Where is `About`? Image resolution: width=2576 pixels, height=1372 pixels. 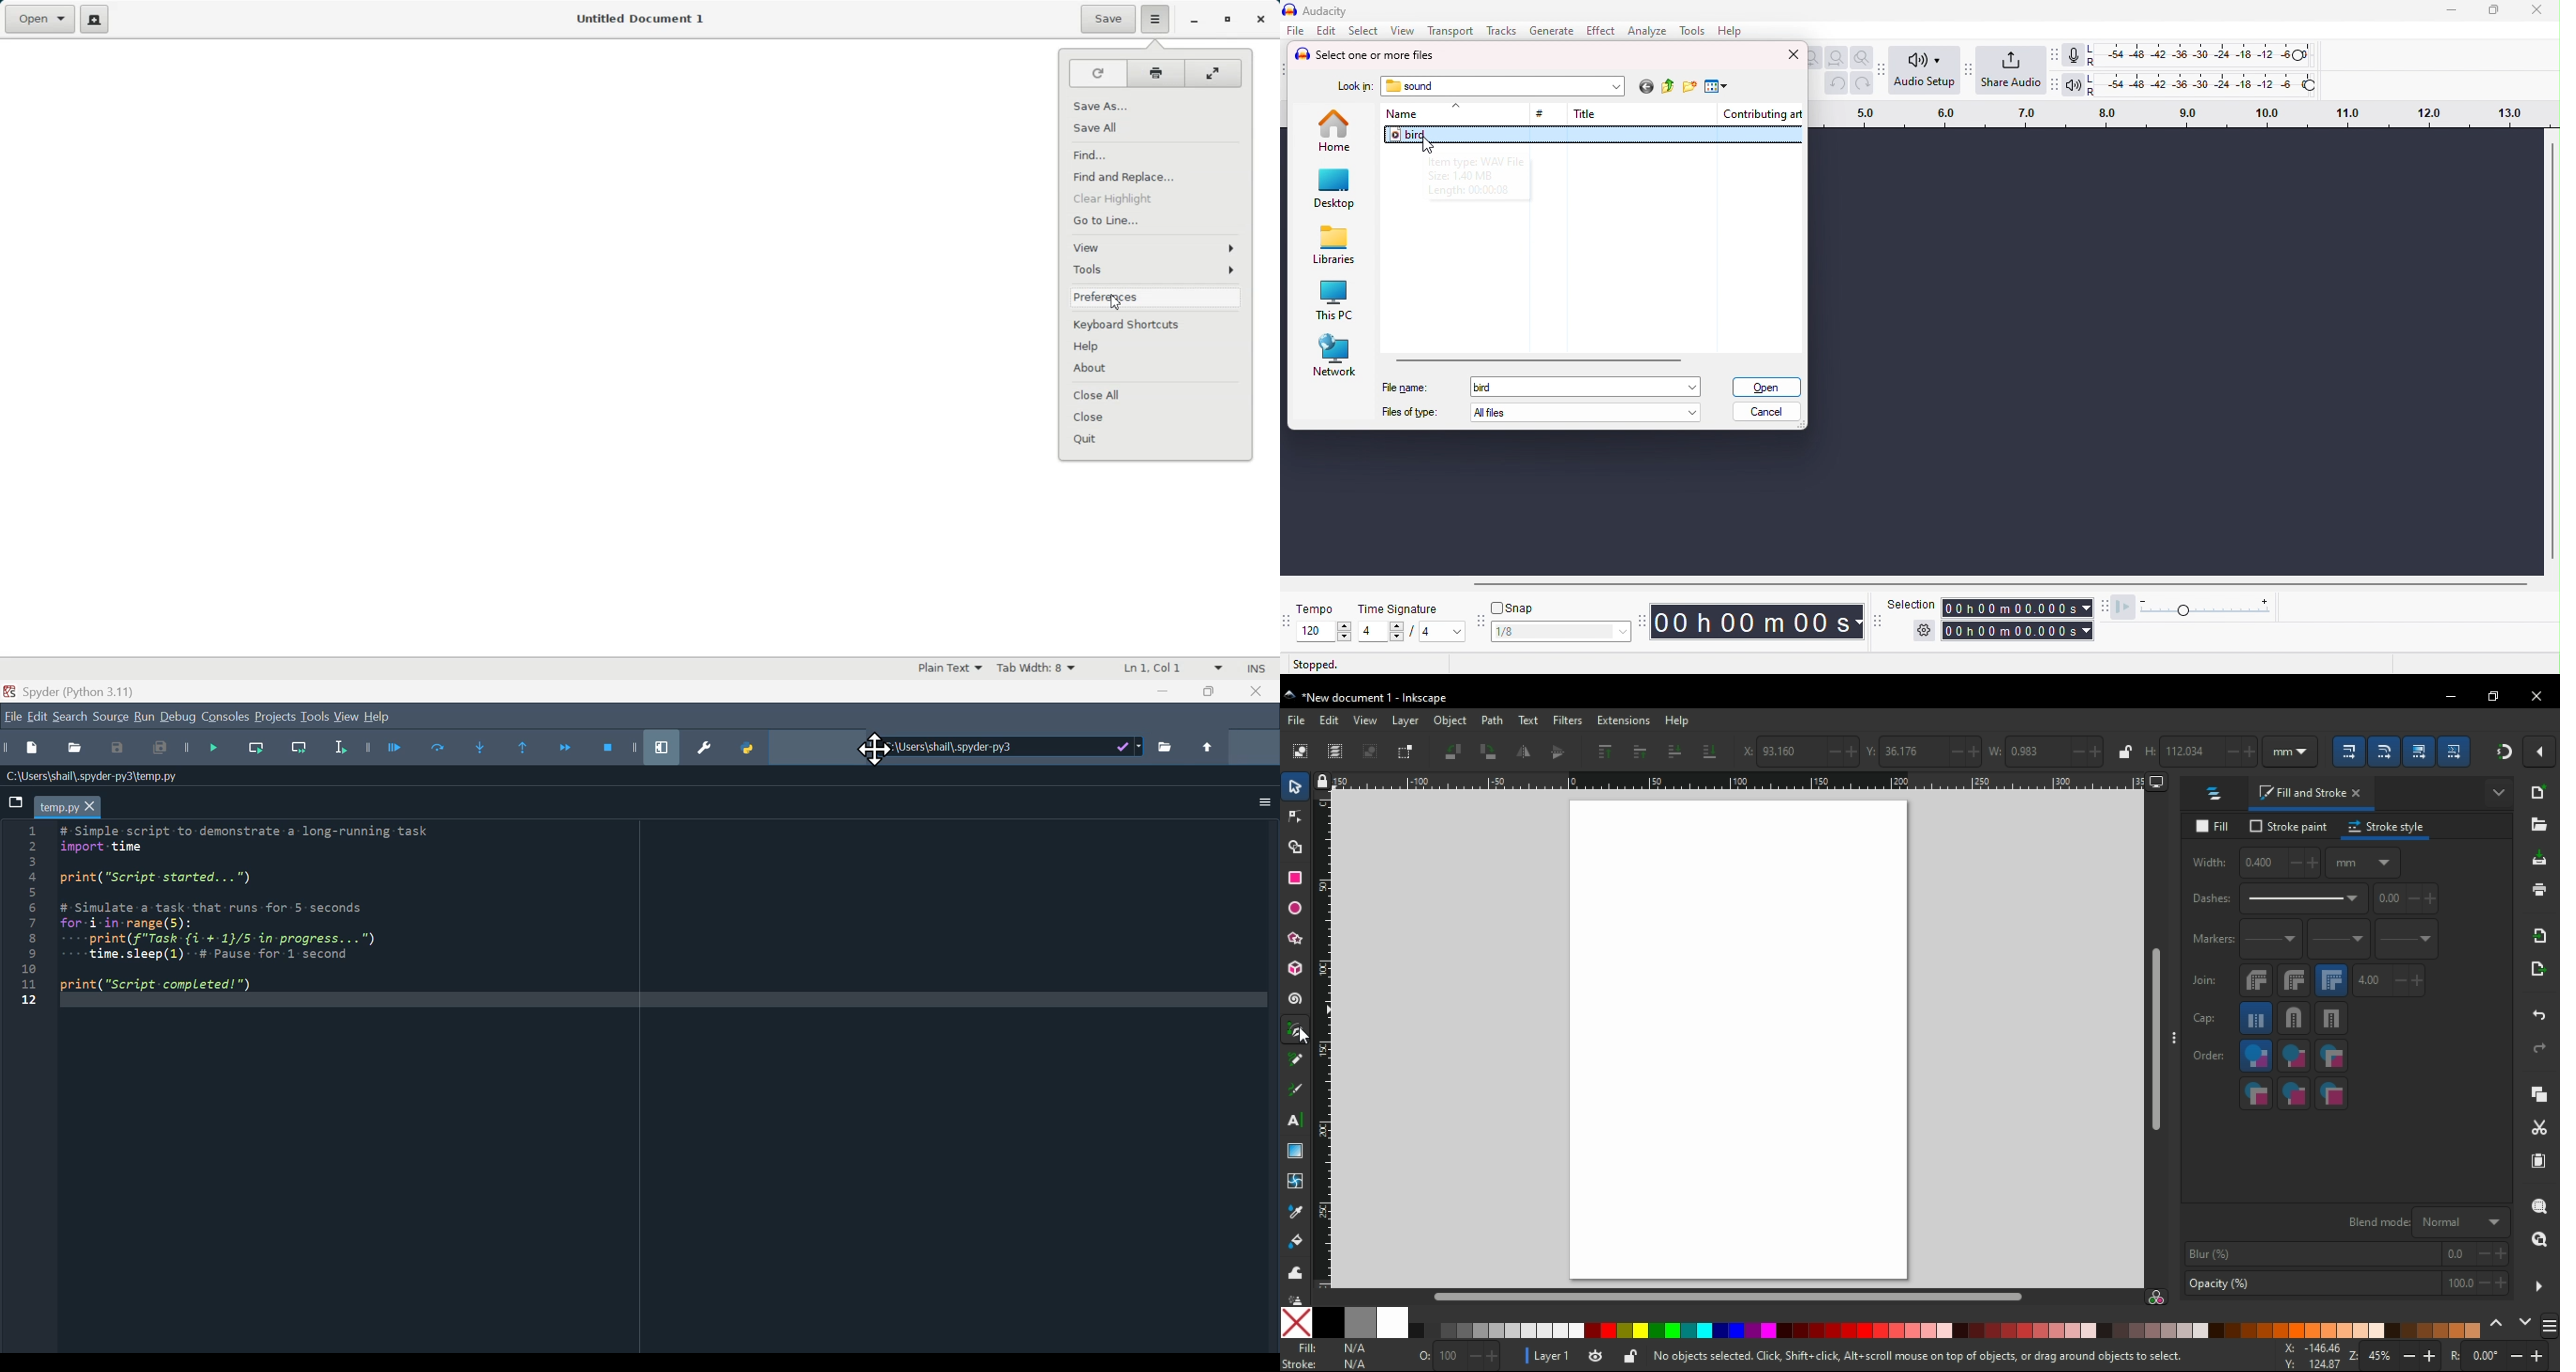
About is located at coordinates (1156, 367).